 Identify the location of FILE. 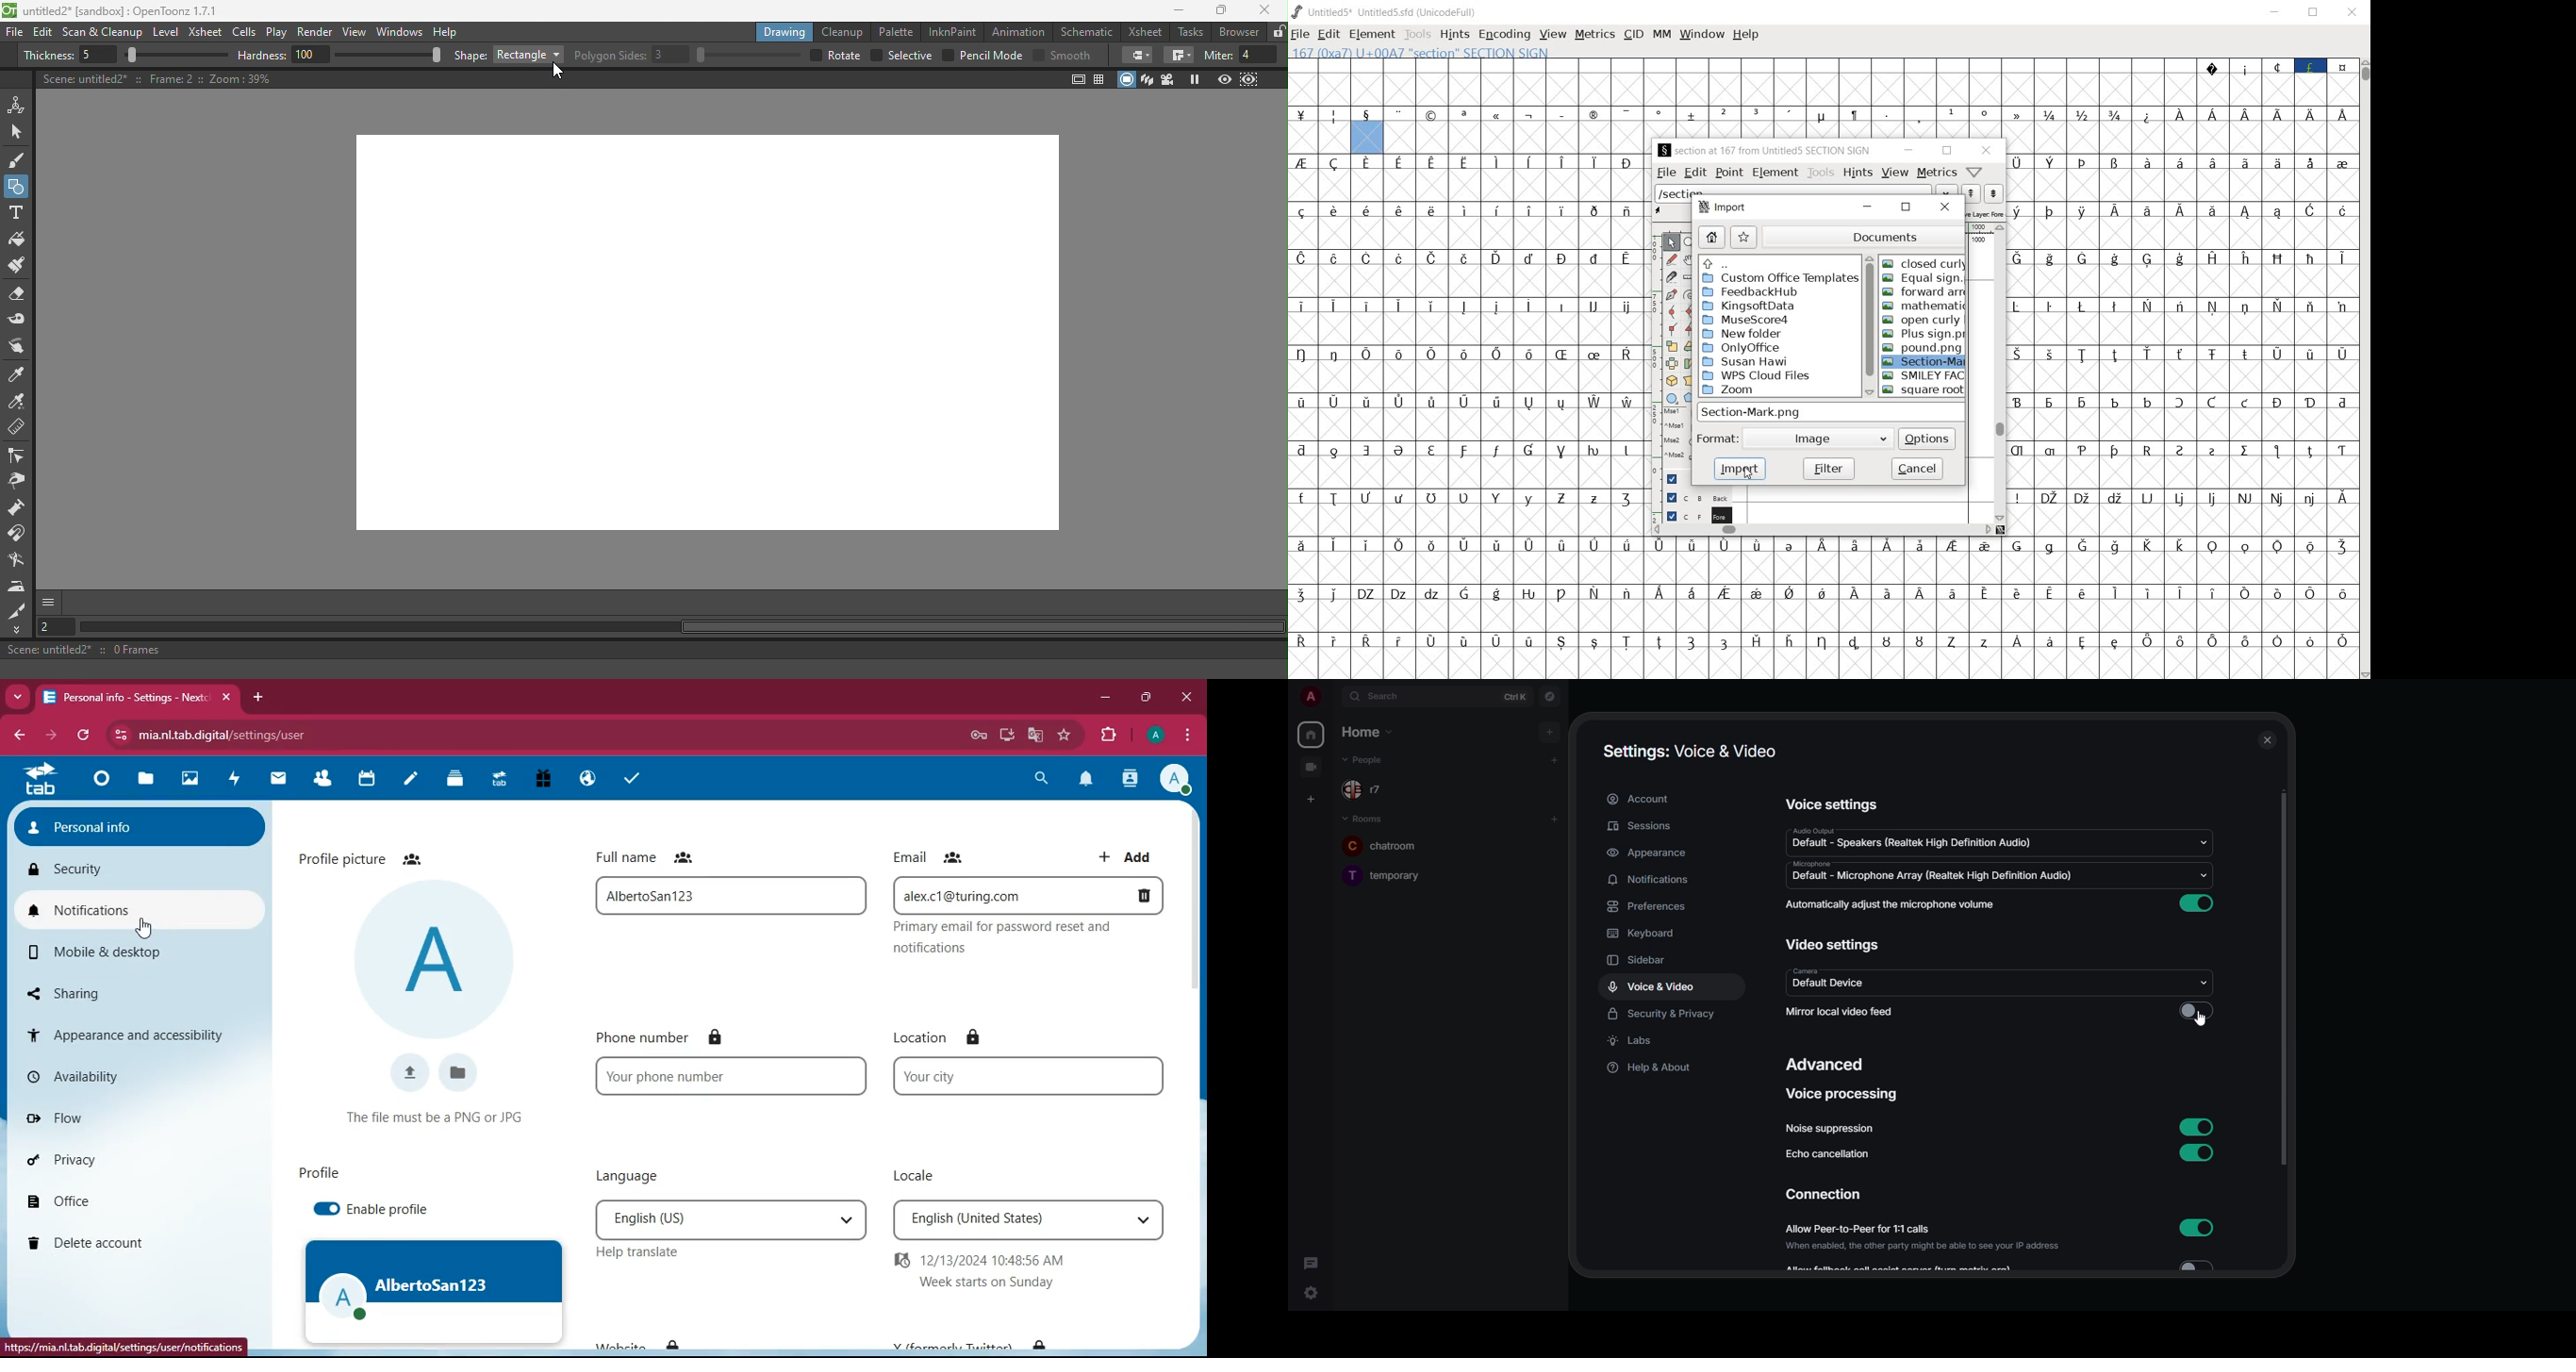
(1301, 35).